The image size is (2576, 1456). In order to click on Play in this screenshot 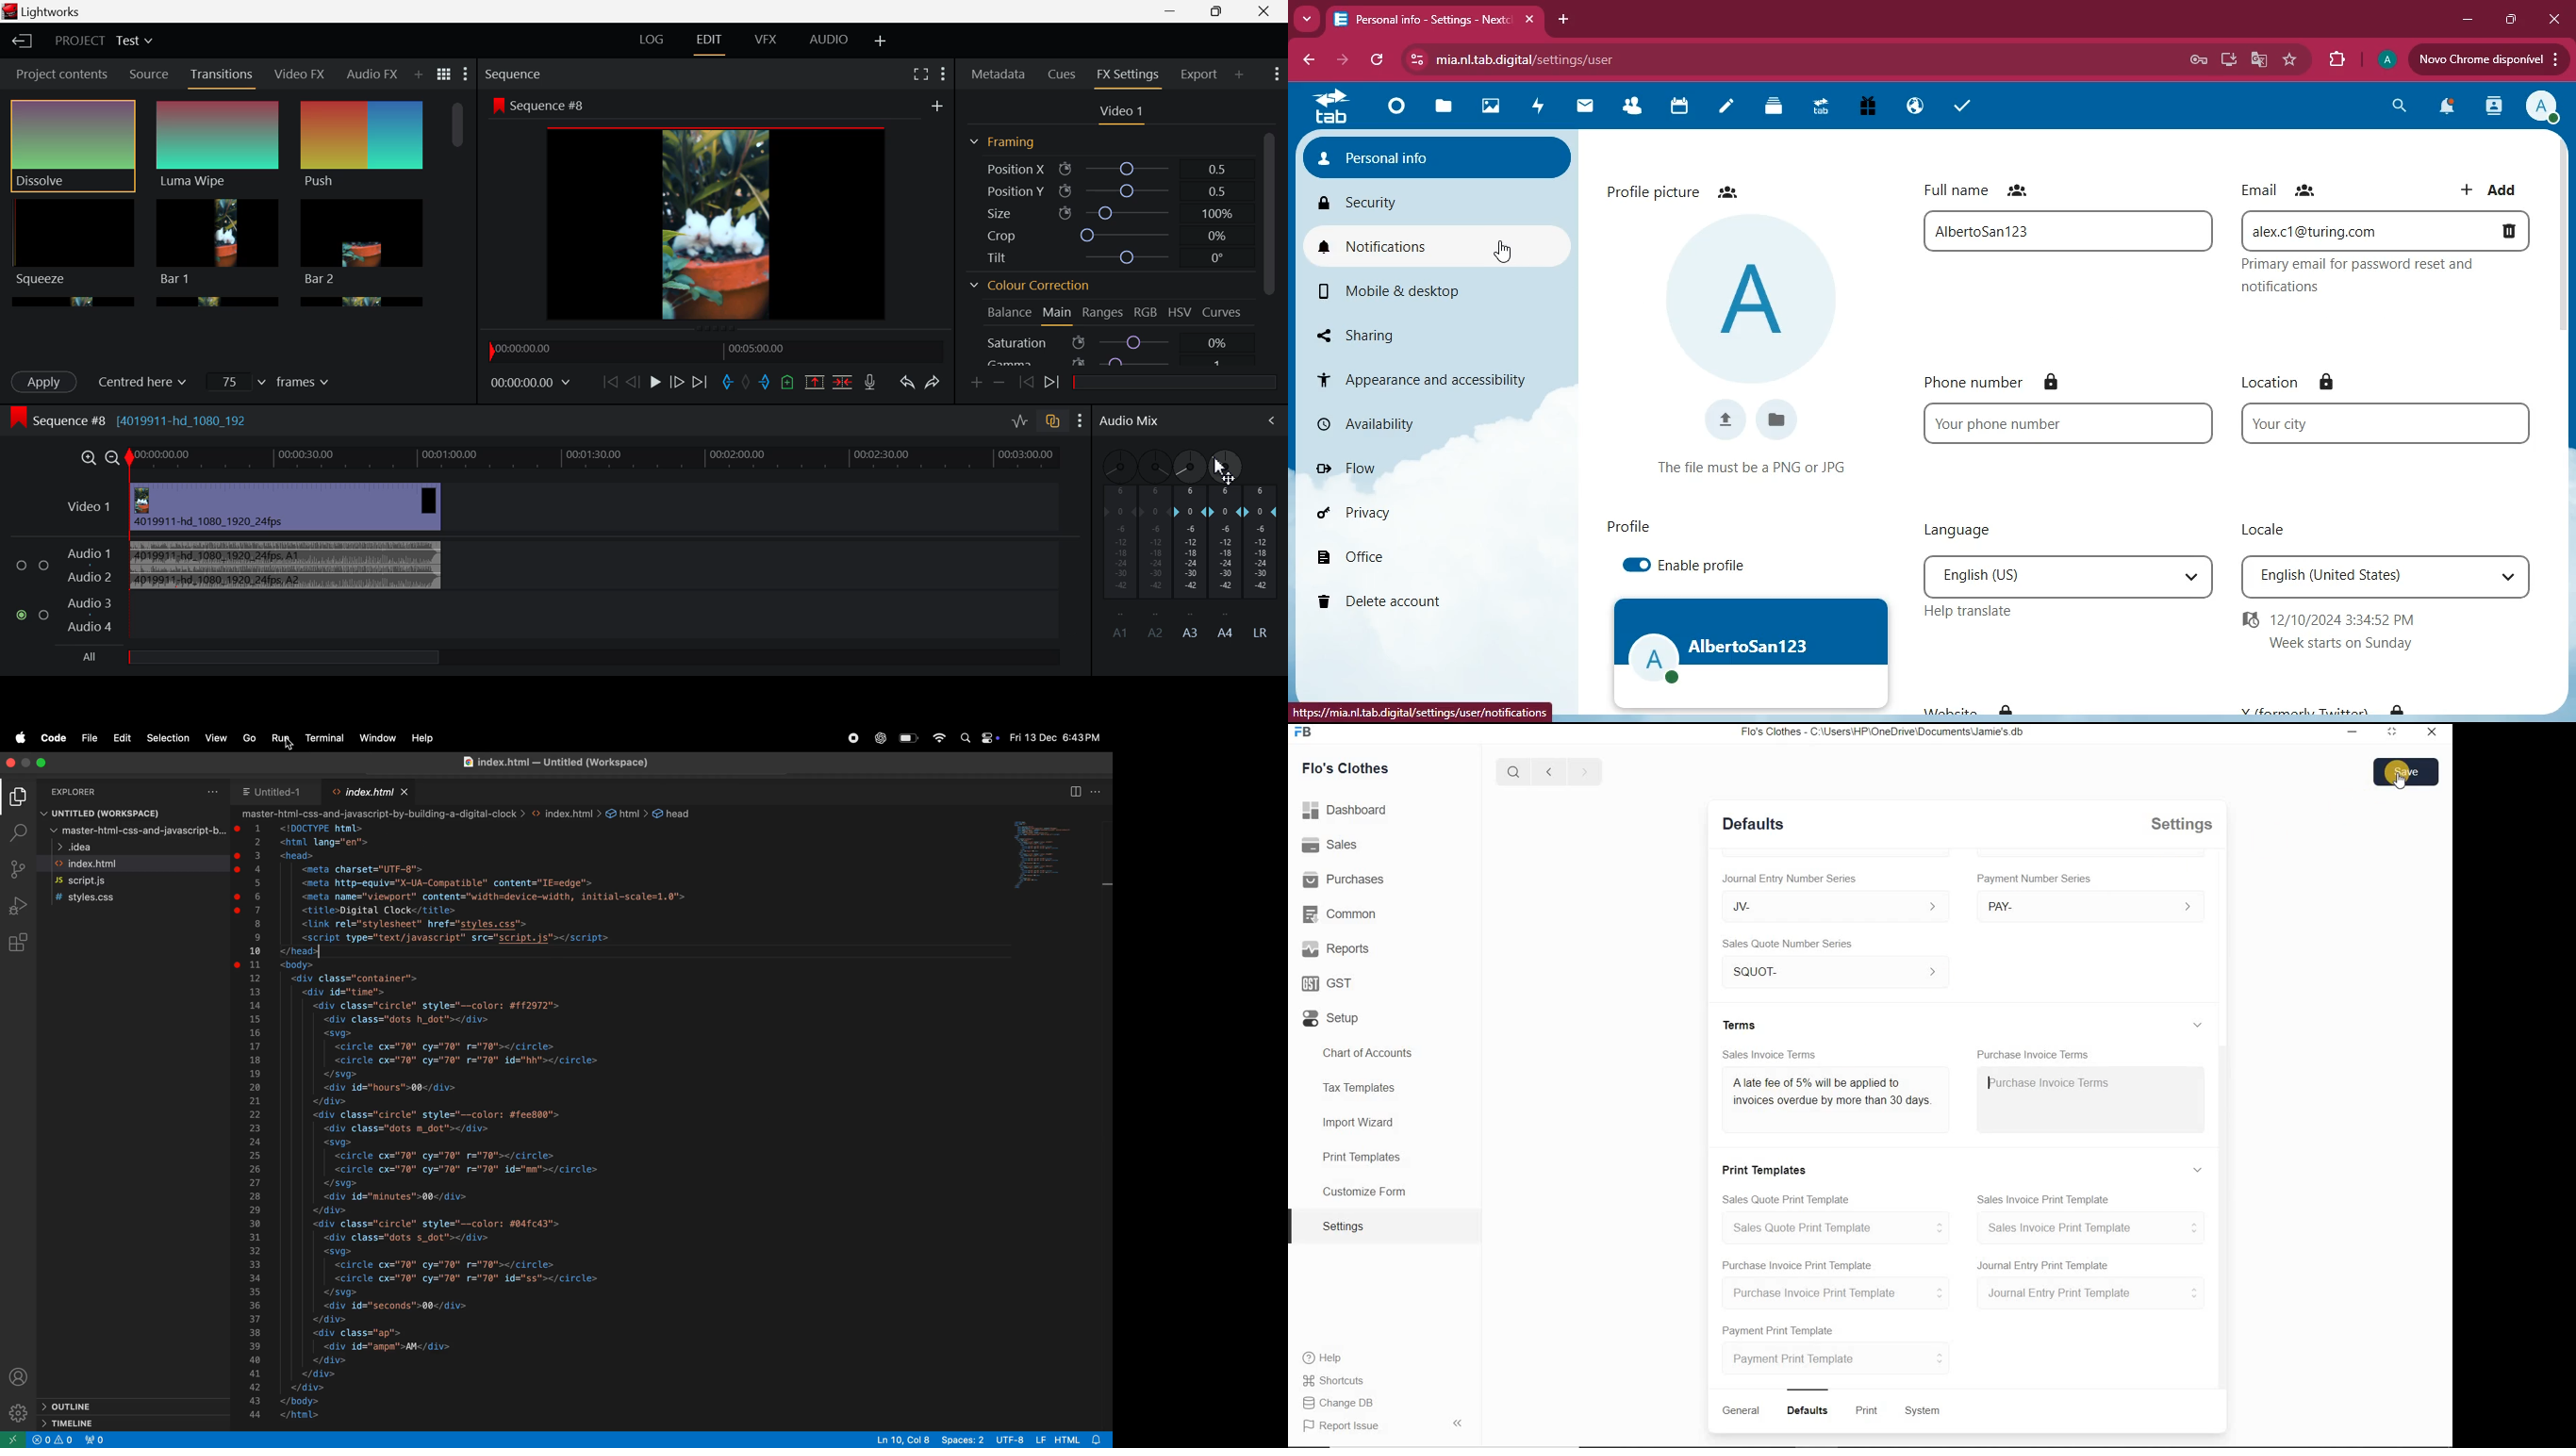, I will do `click(656, 382)`.